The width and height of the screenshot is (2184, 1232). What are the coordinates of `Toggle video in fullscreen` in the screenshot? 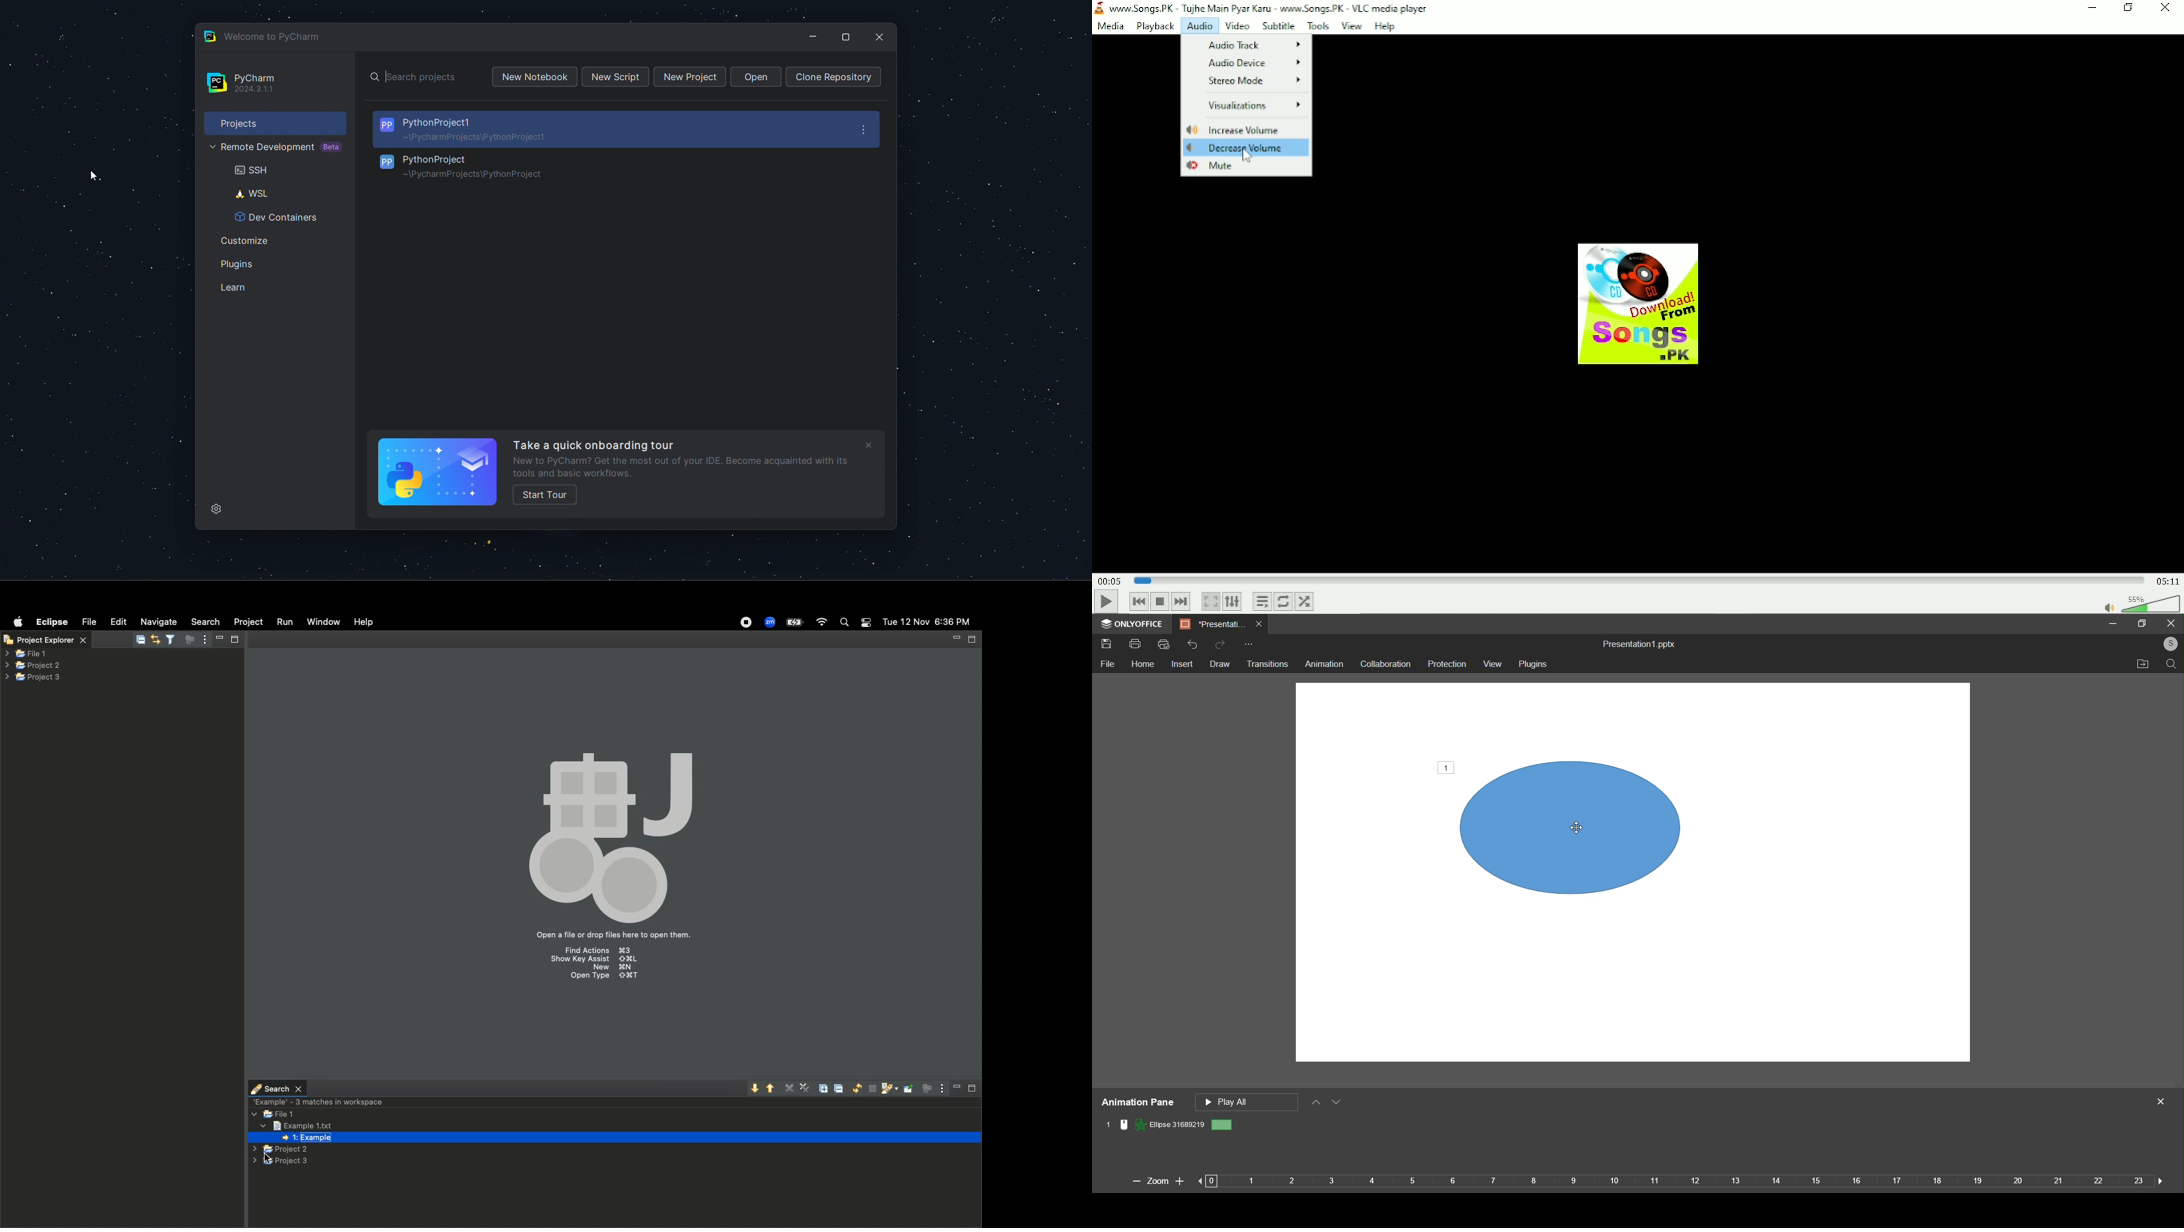 It's located at (1211, 602).